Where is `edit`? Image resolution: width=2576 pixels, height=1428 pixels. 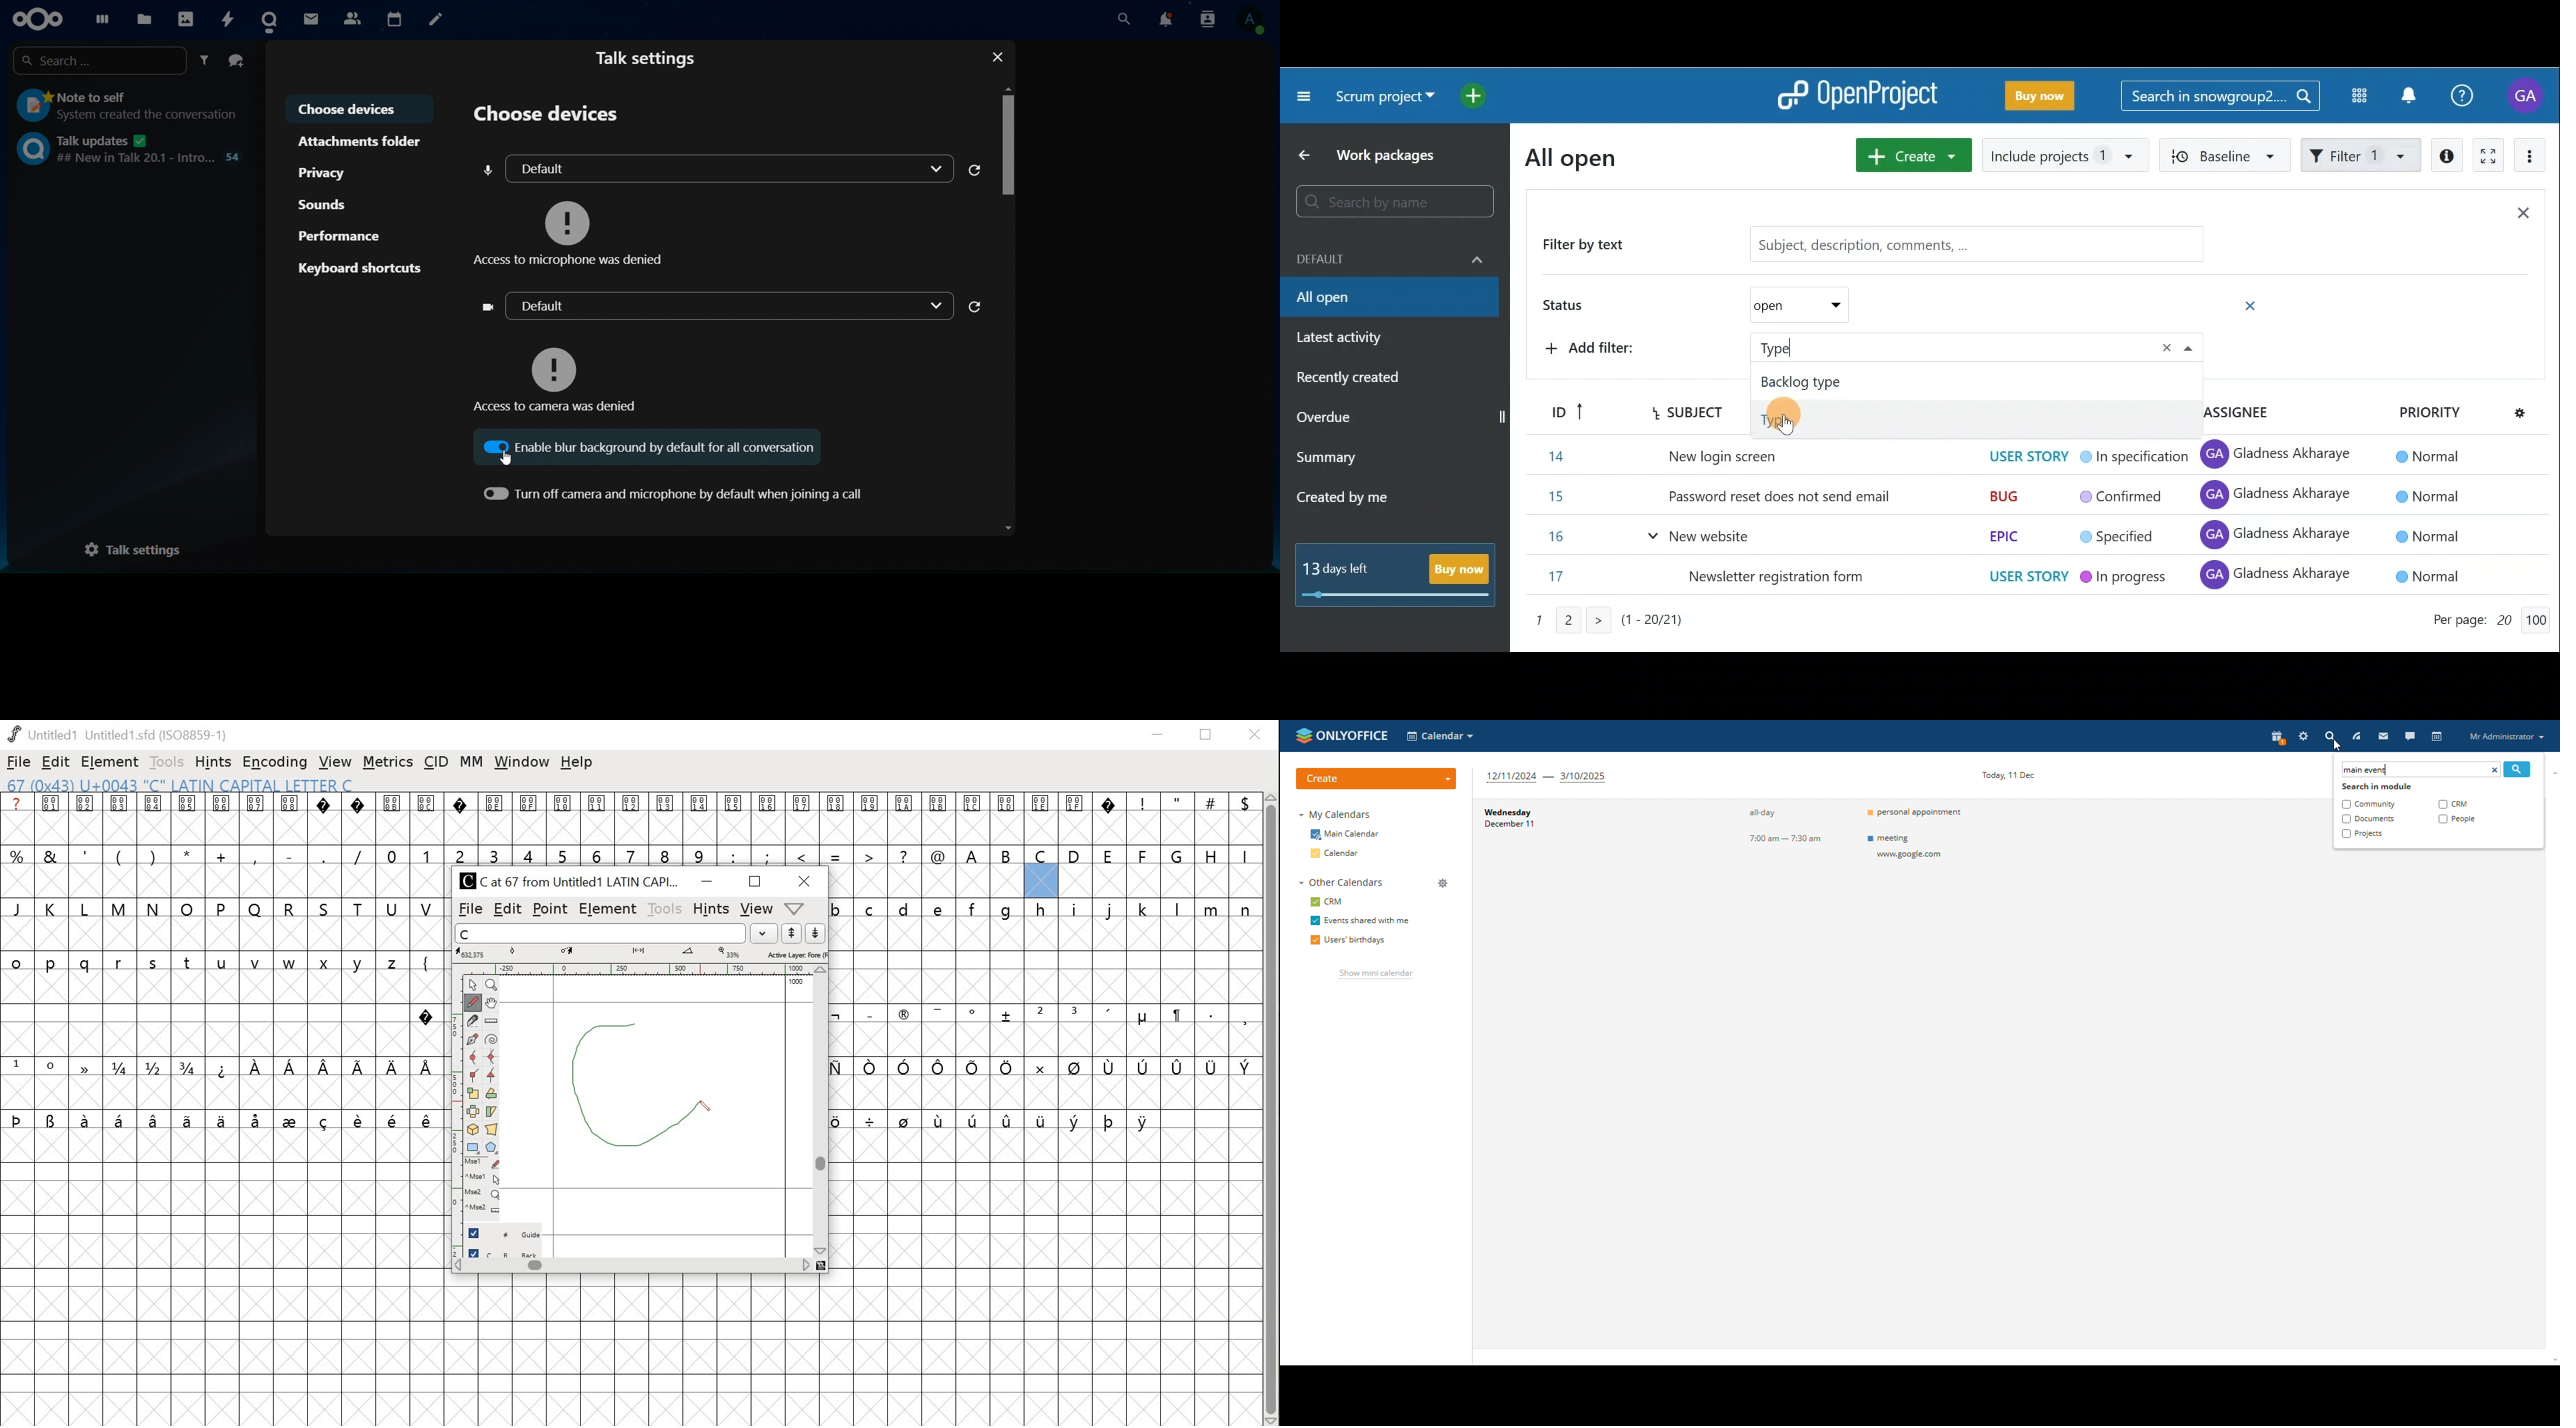 edit is located at coordinates (508, 909).